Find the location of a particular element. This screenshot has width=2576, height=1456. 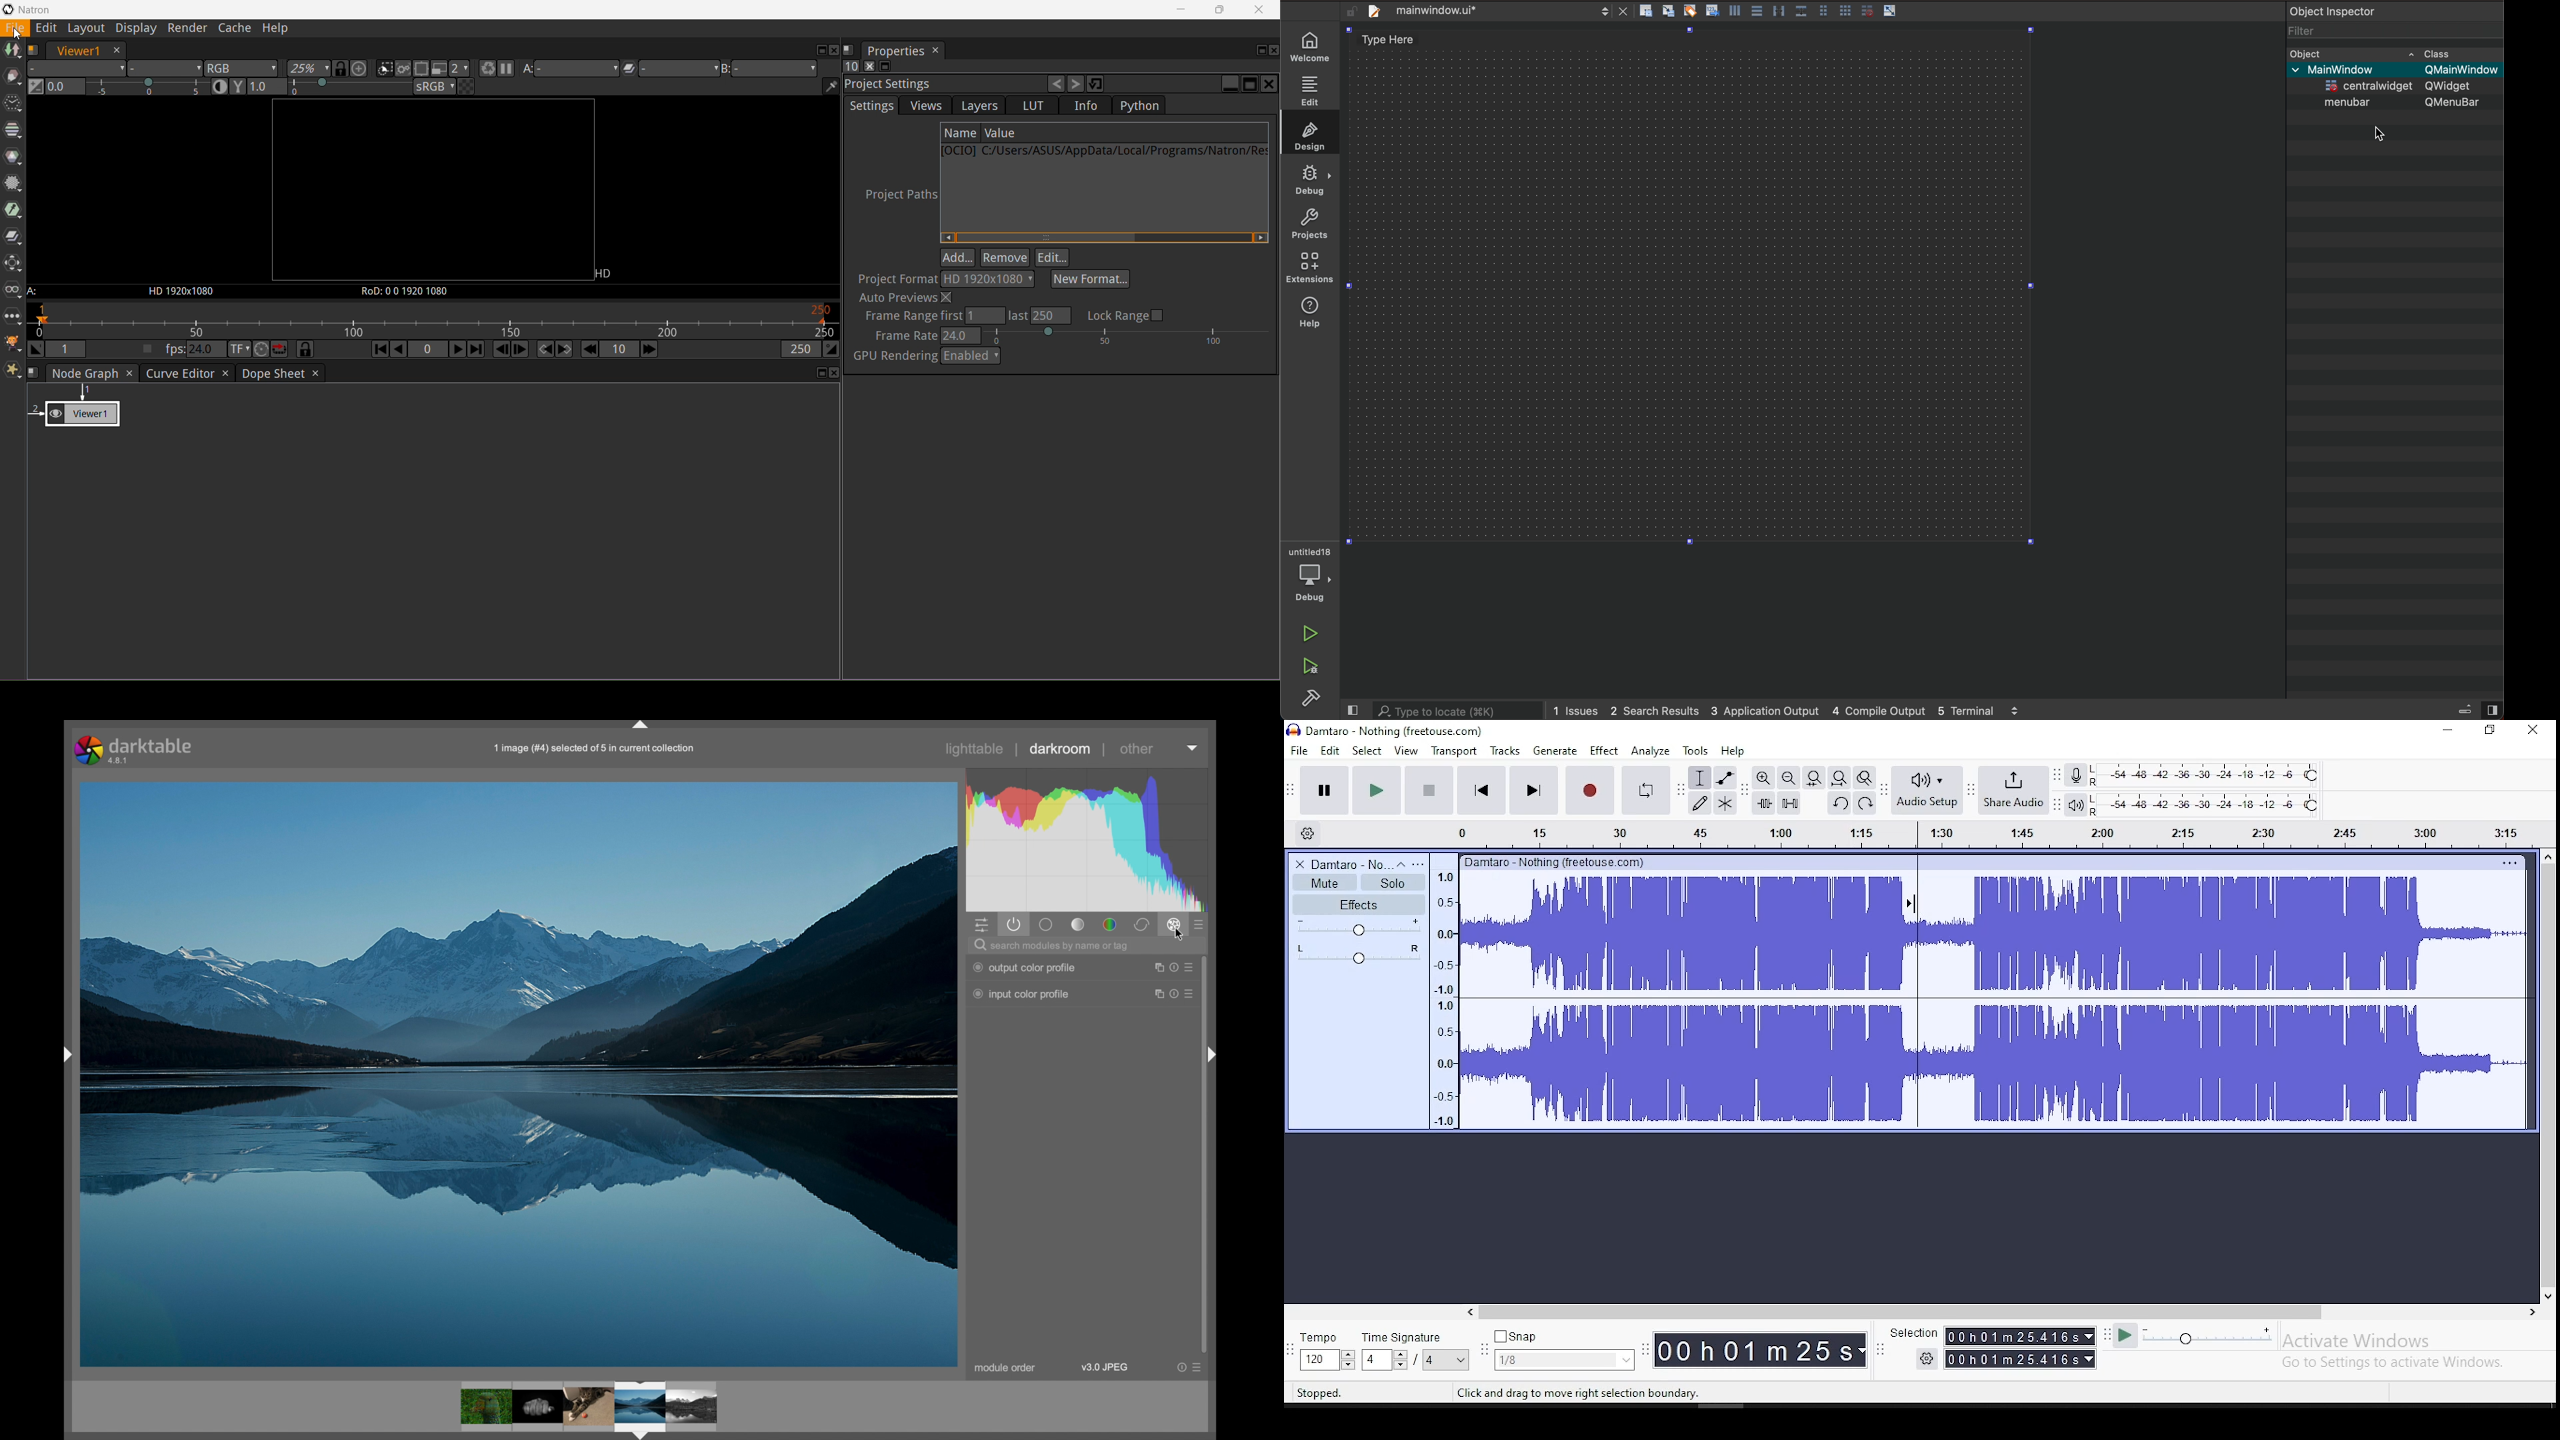

silence audio selection is located at coordinates (1790, 802).